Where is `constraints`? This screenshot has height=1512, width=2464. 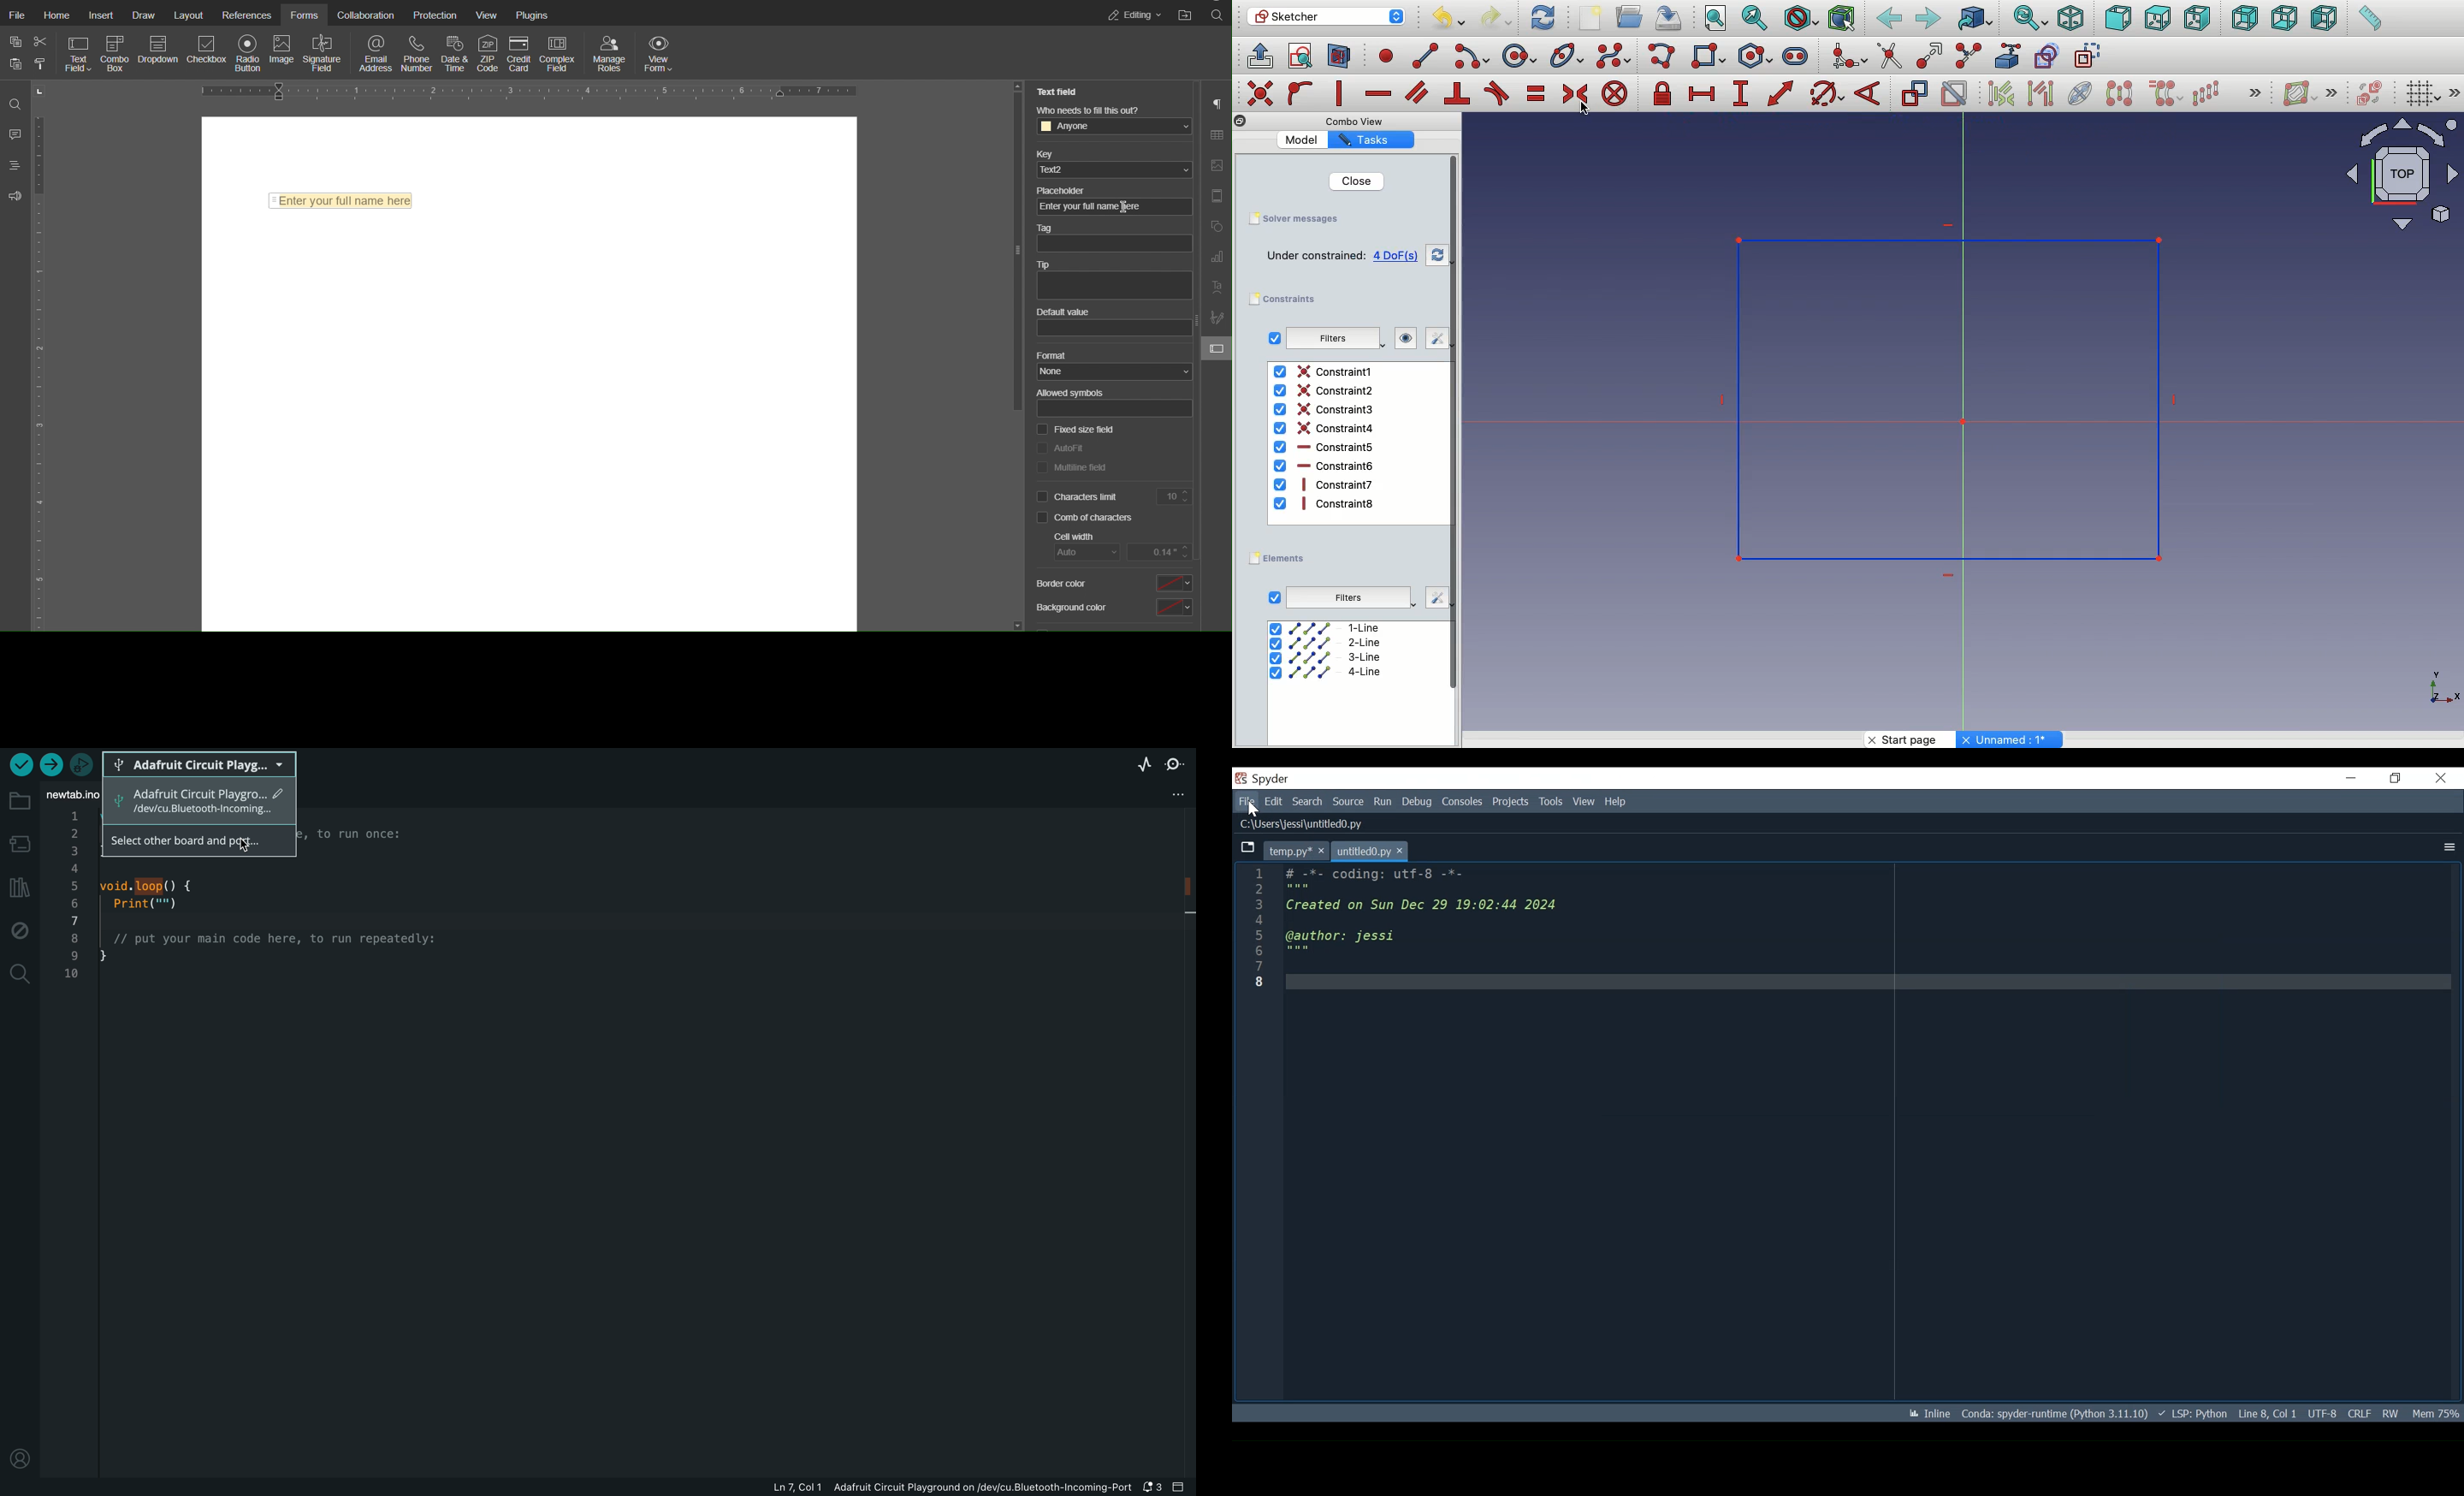 constraints is located at coordinates (1287, 300).